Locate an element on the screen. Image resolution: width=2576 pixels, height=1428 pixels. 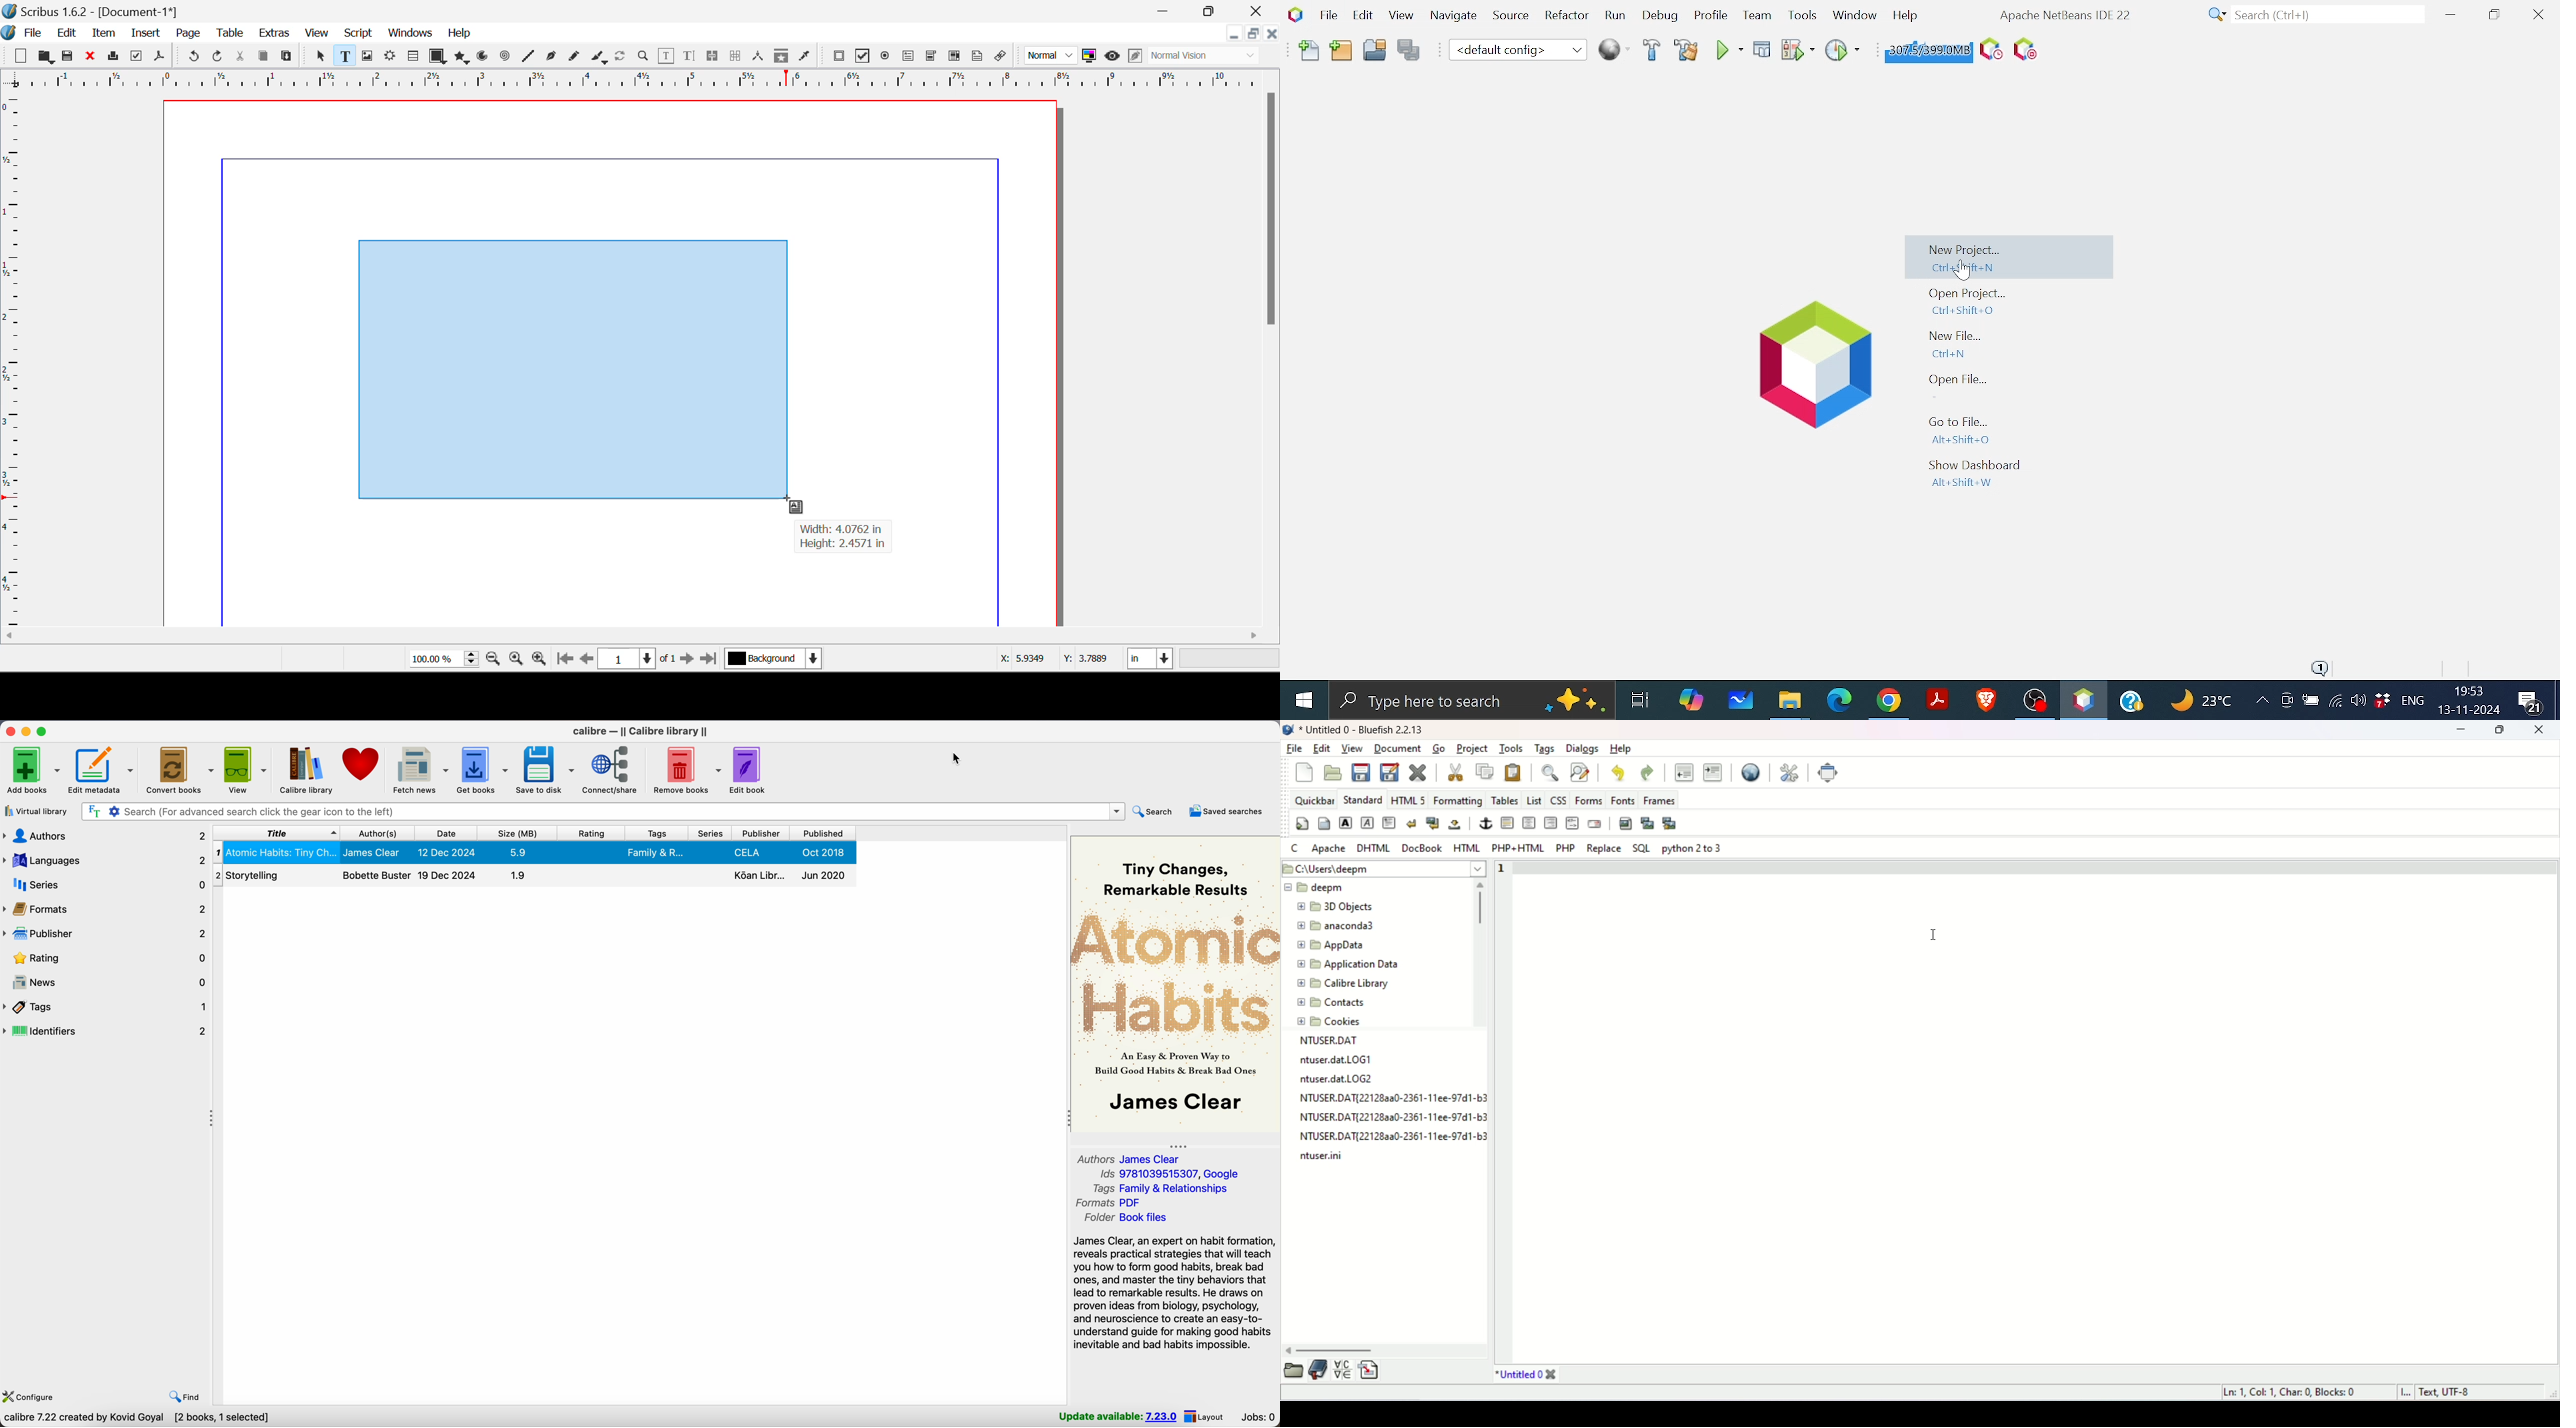
search bar is located at coordinates (603, 812).